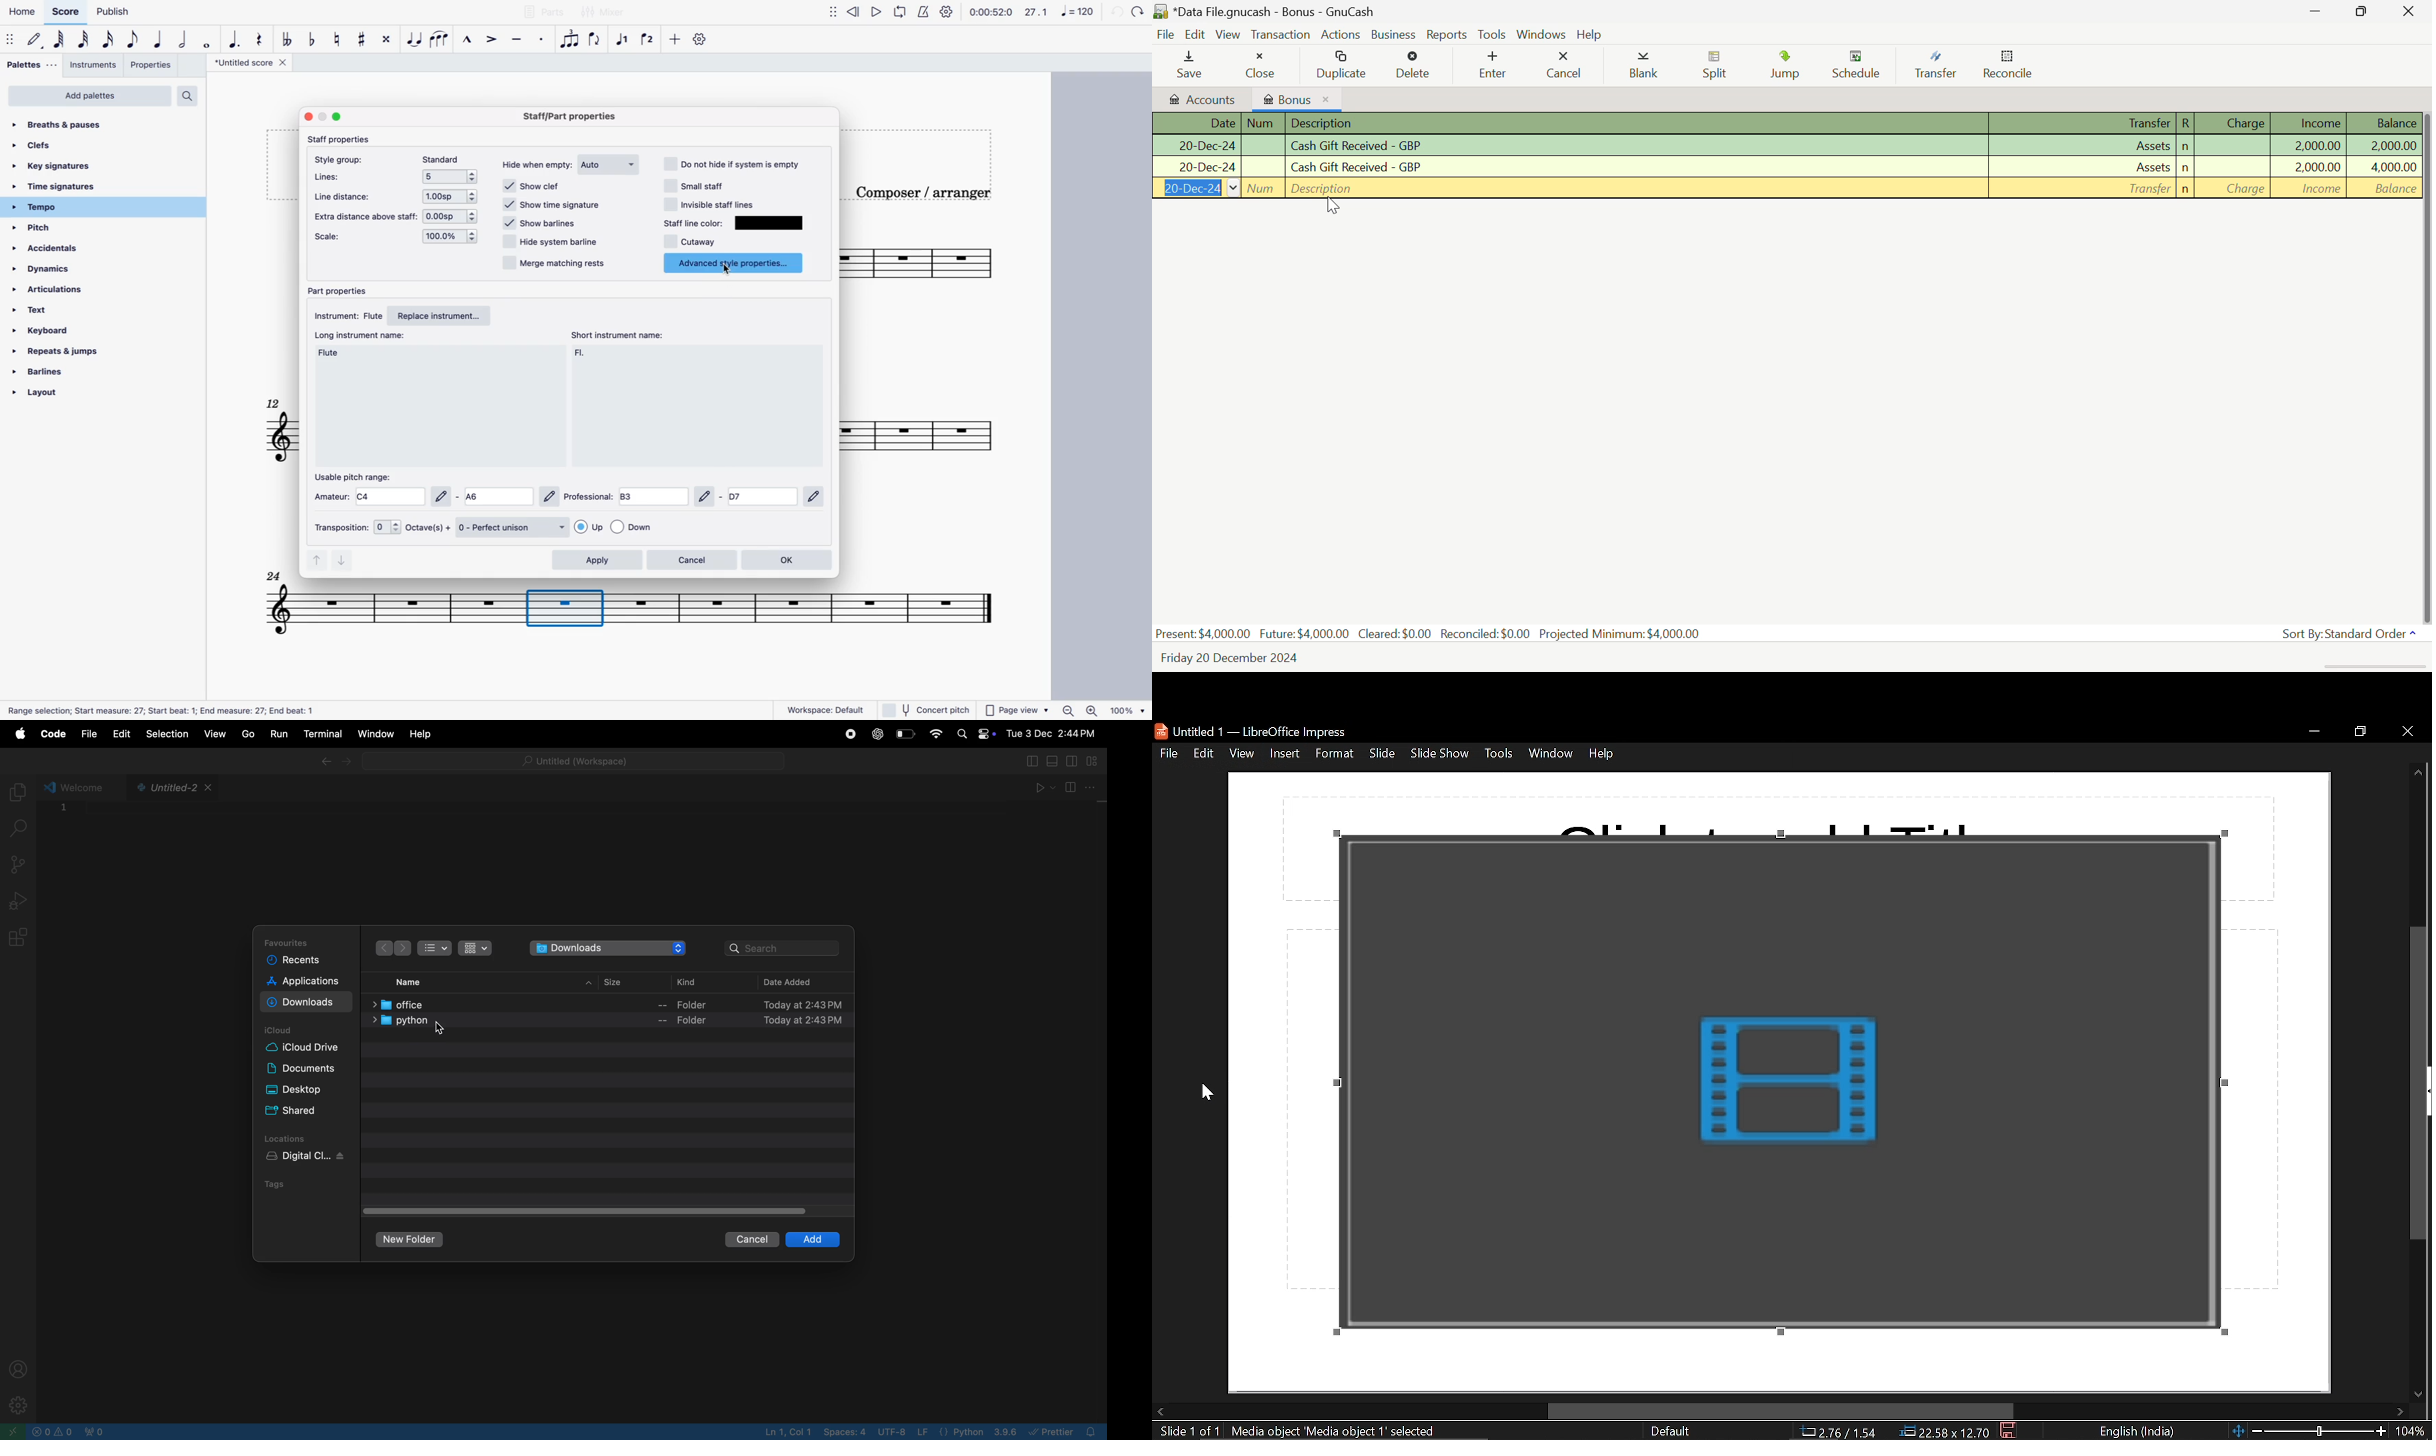 Image resolution: width=2436 pixels, height=1456 pixels. Describe the element at coordinates (695, 222) in the screenshot. I see `staff line color` at that location.